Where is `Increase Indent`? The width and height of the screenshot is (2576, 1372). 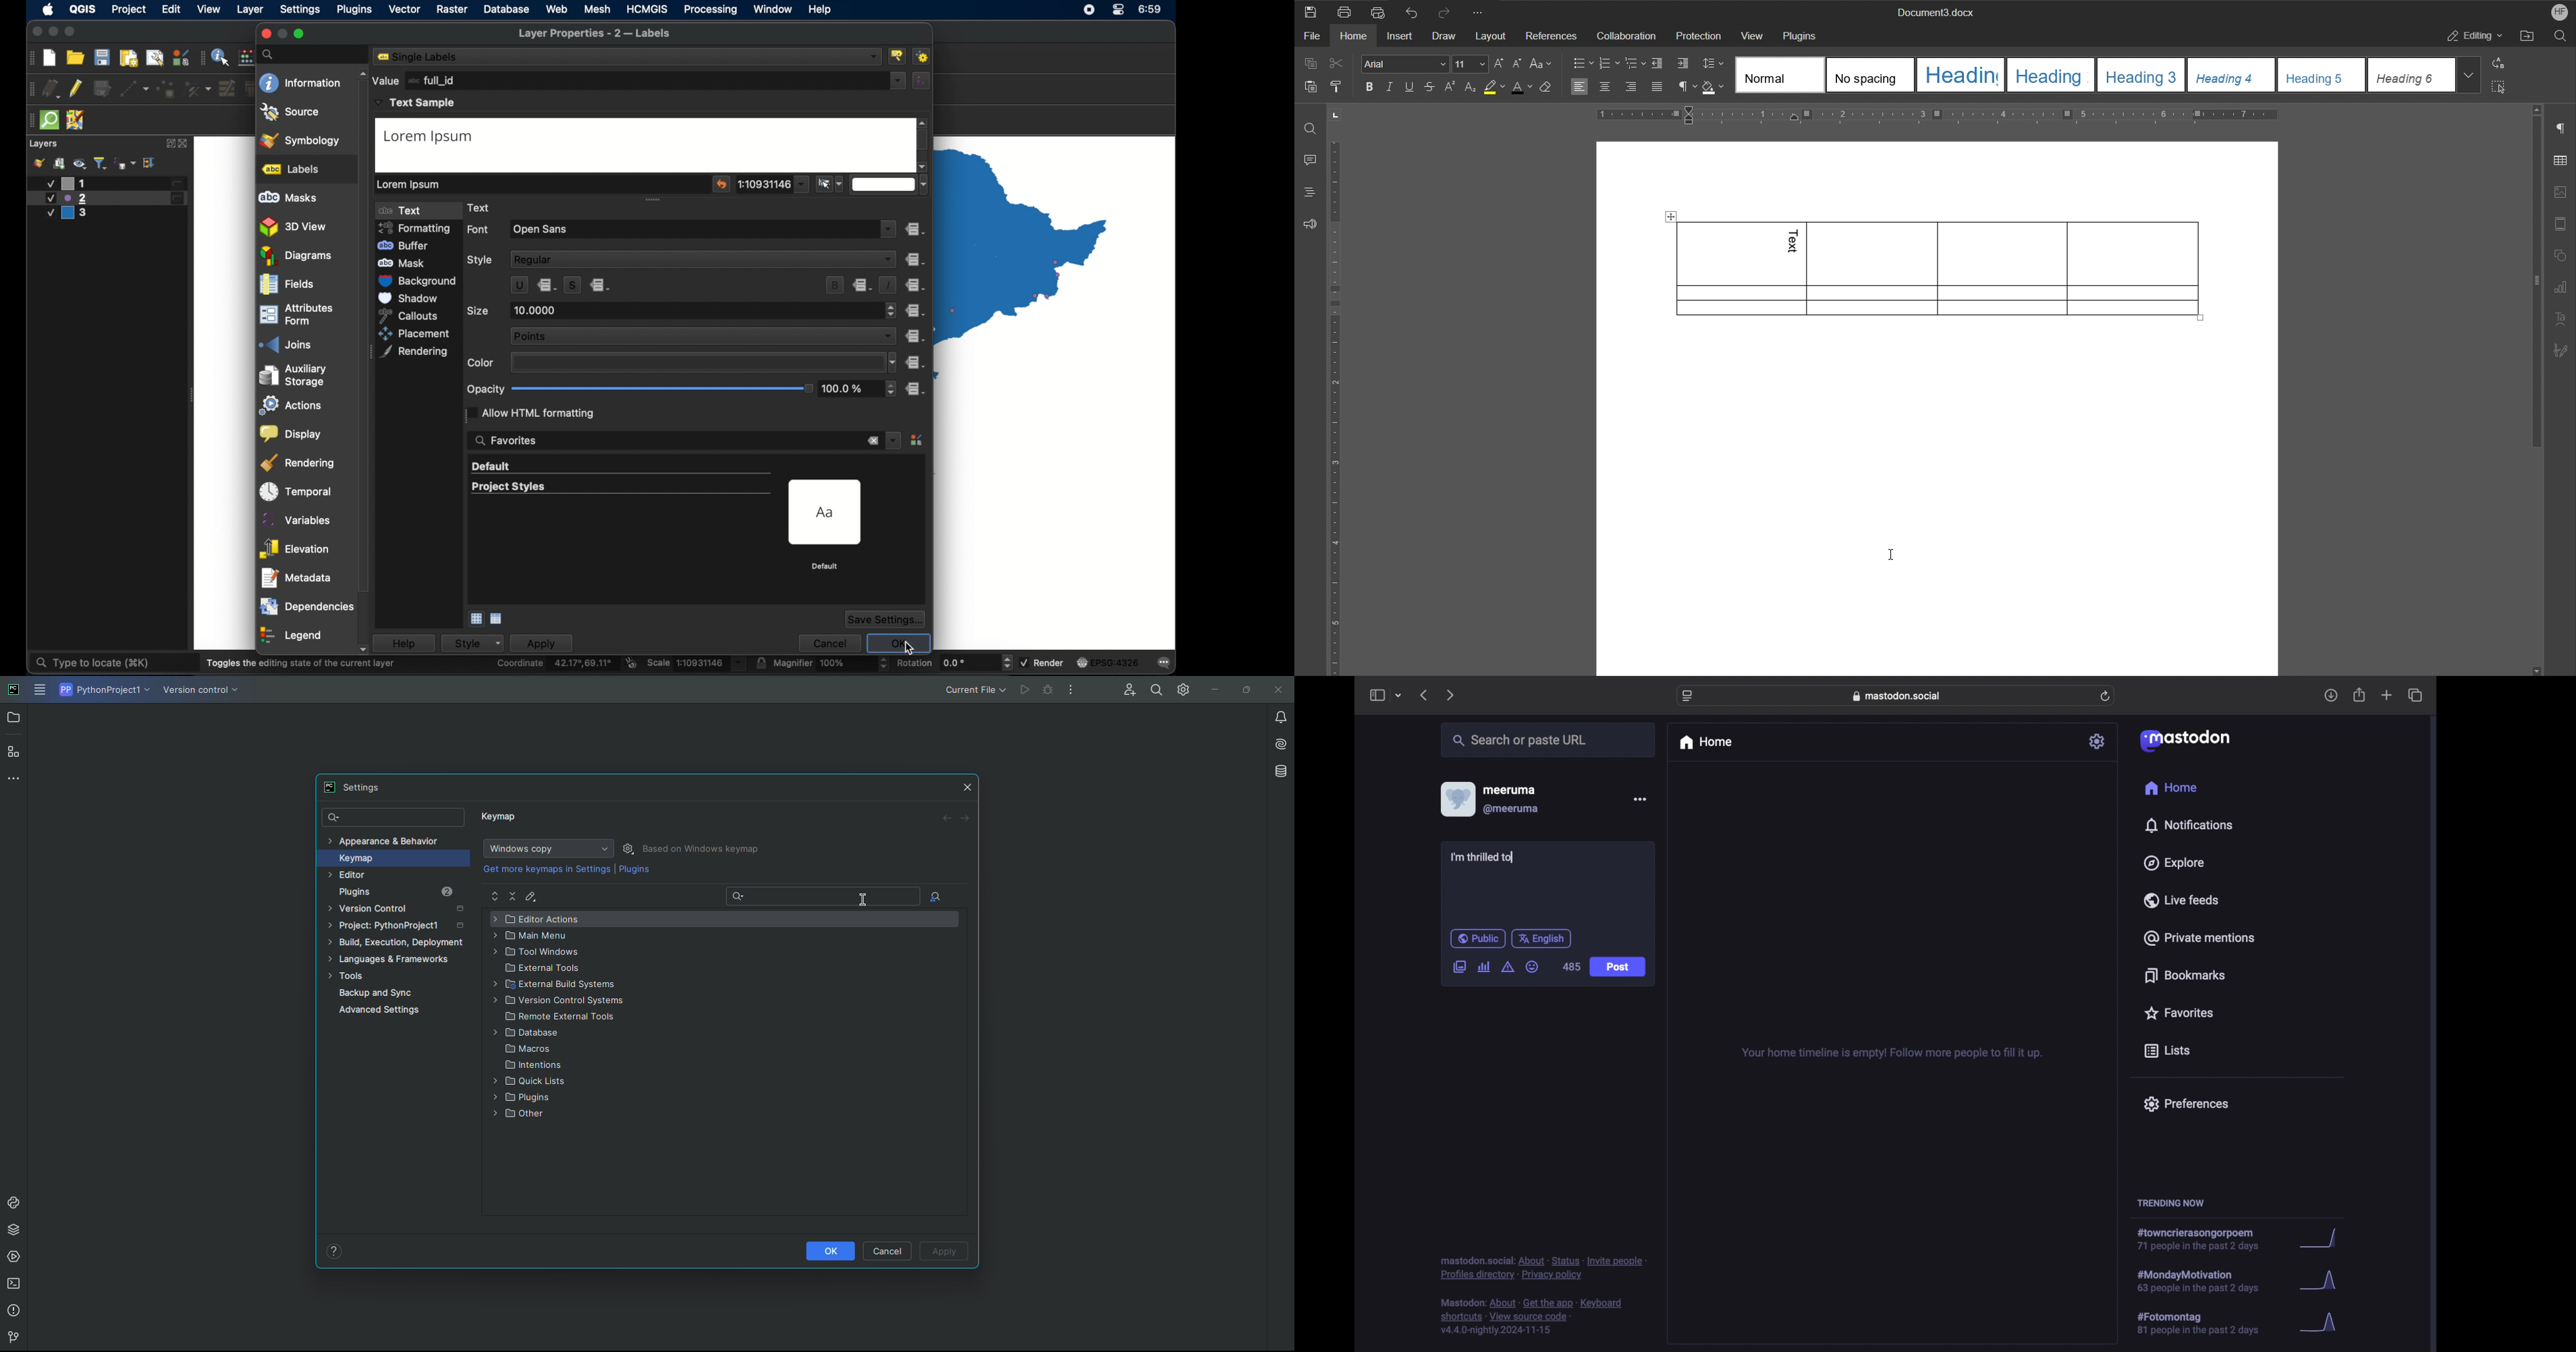
Increase Indent is located at coordinates (1684, 64).